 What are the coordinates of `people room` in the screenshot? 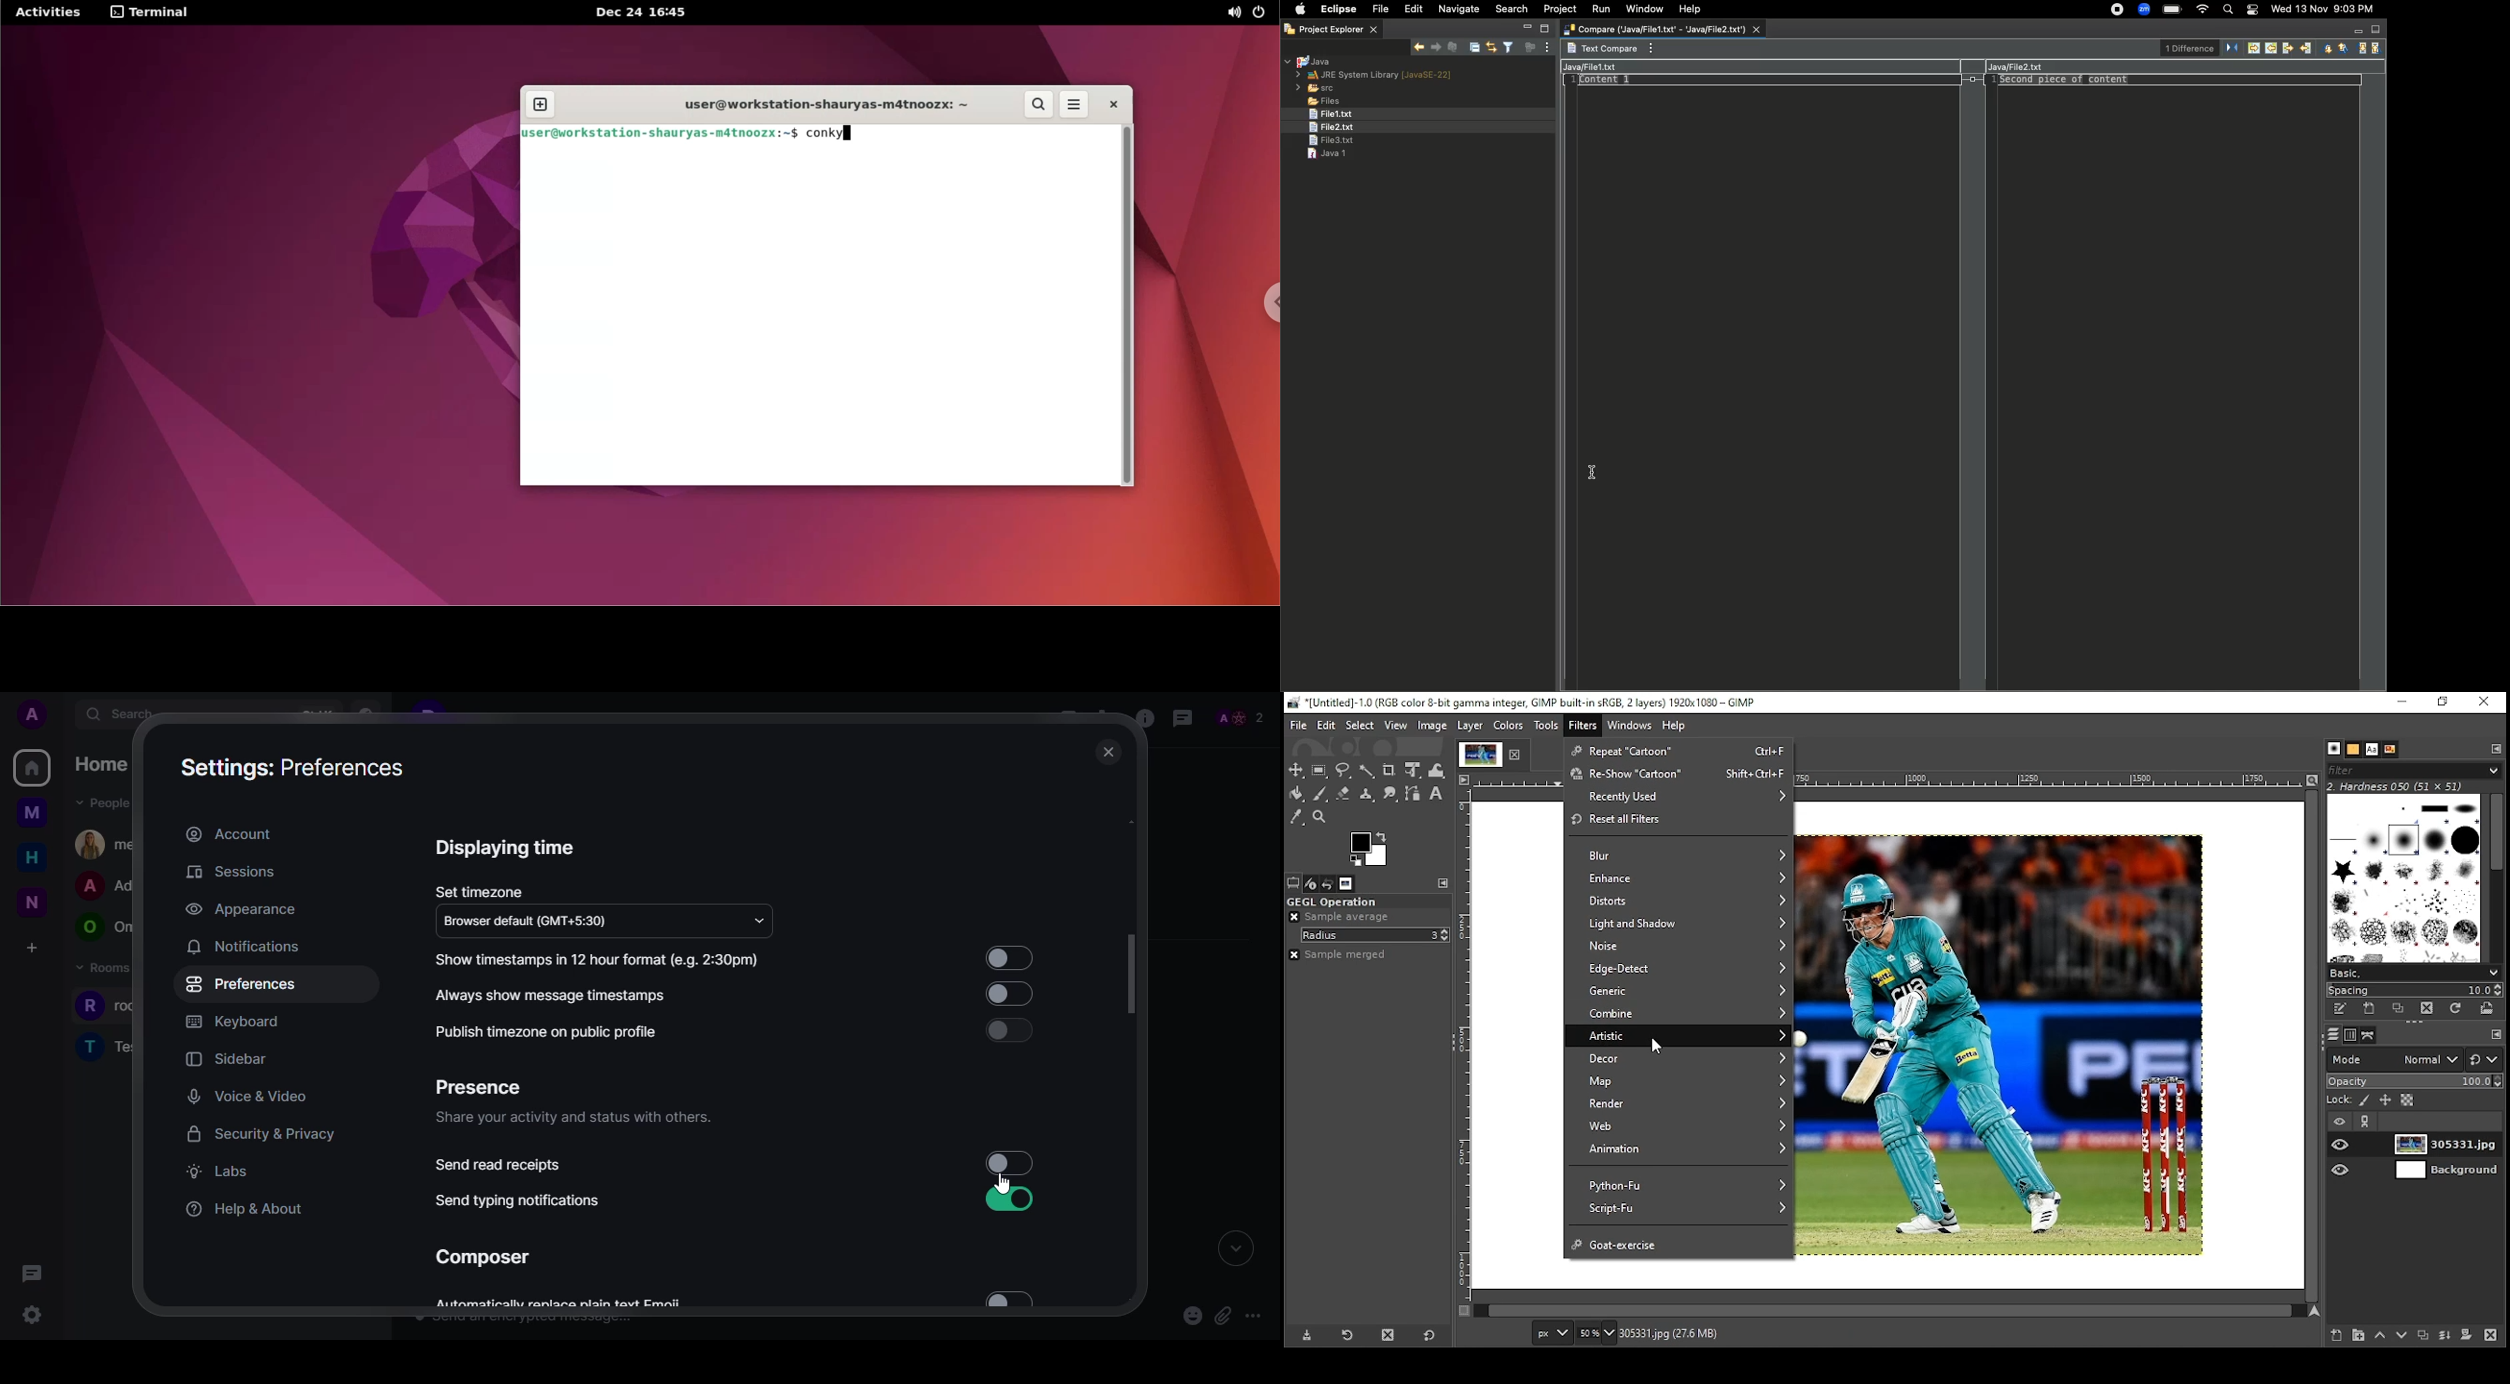 It's located at (105, 928).